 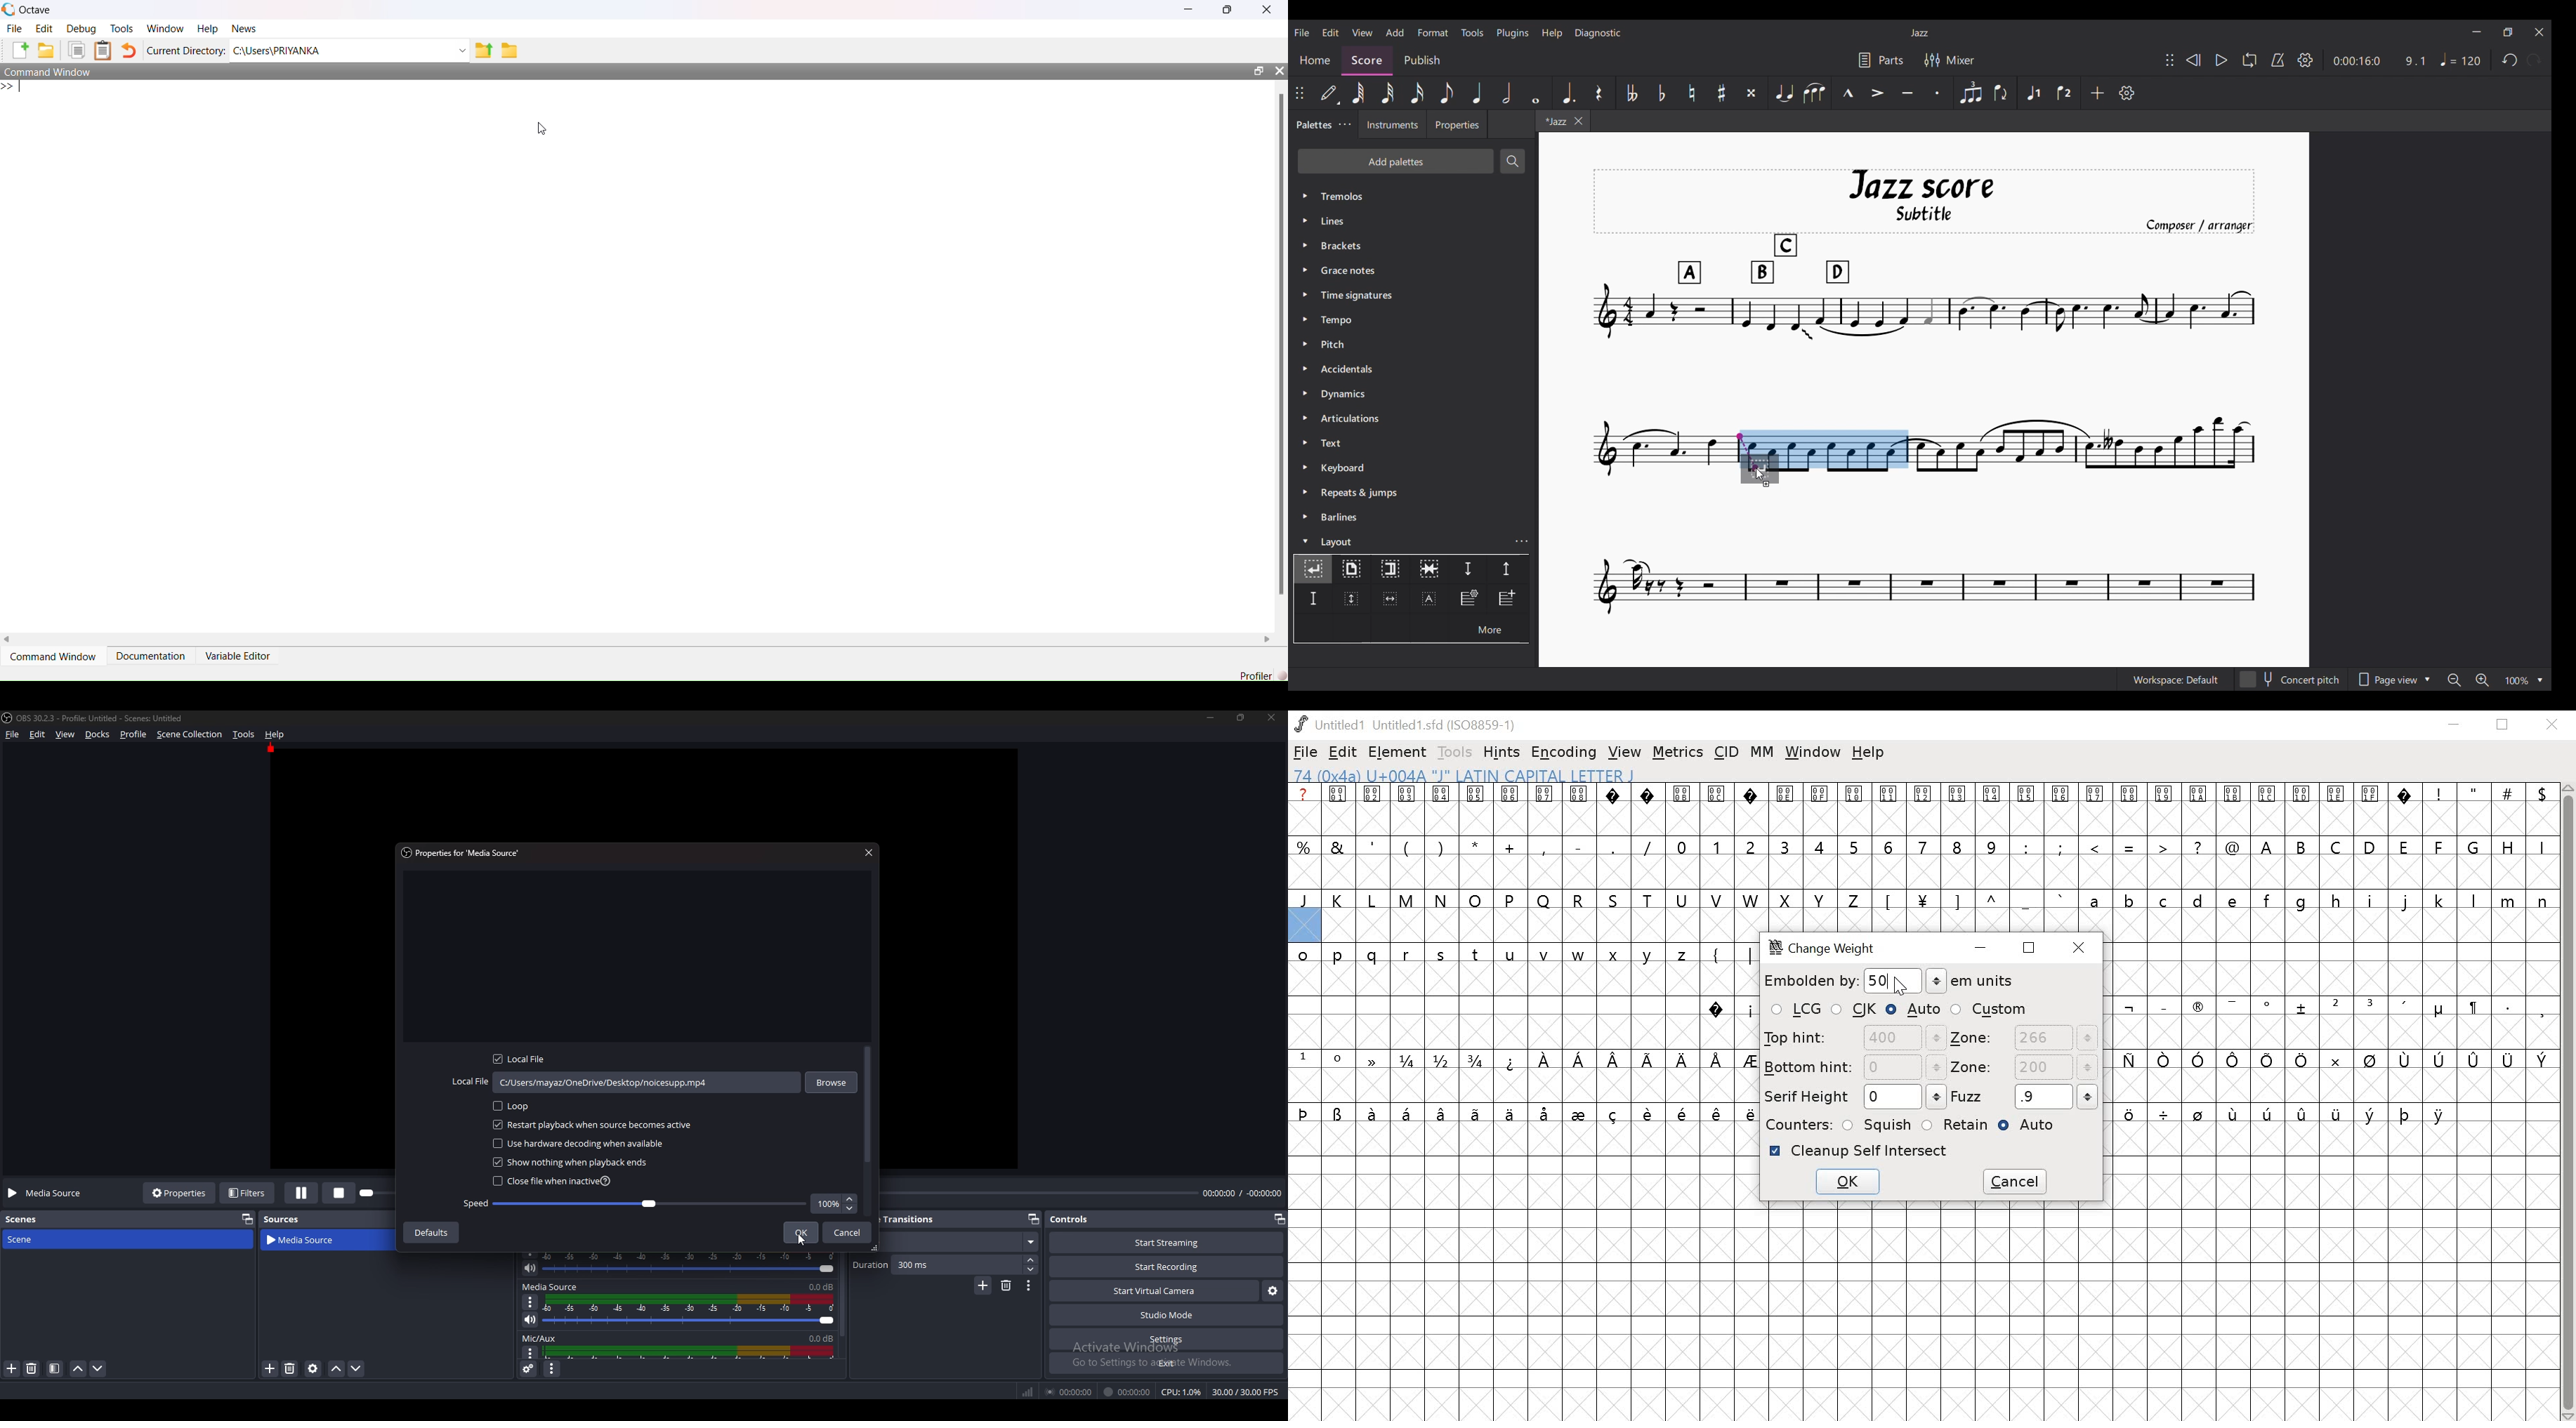 What do you see at coordinates (1900, 982) in the screenshot?
I see `Cursor` at bounding box center [1900, 982].